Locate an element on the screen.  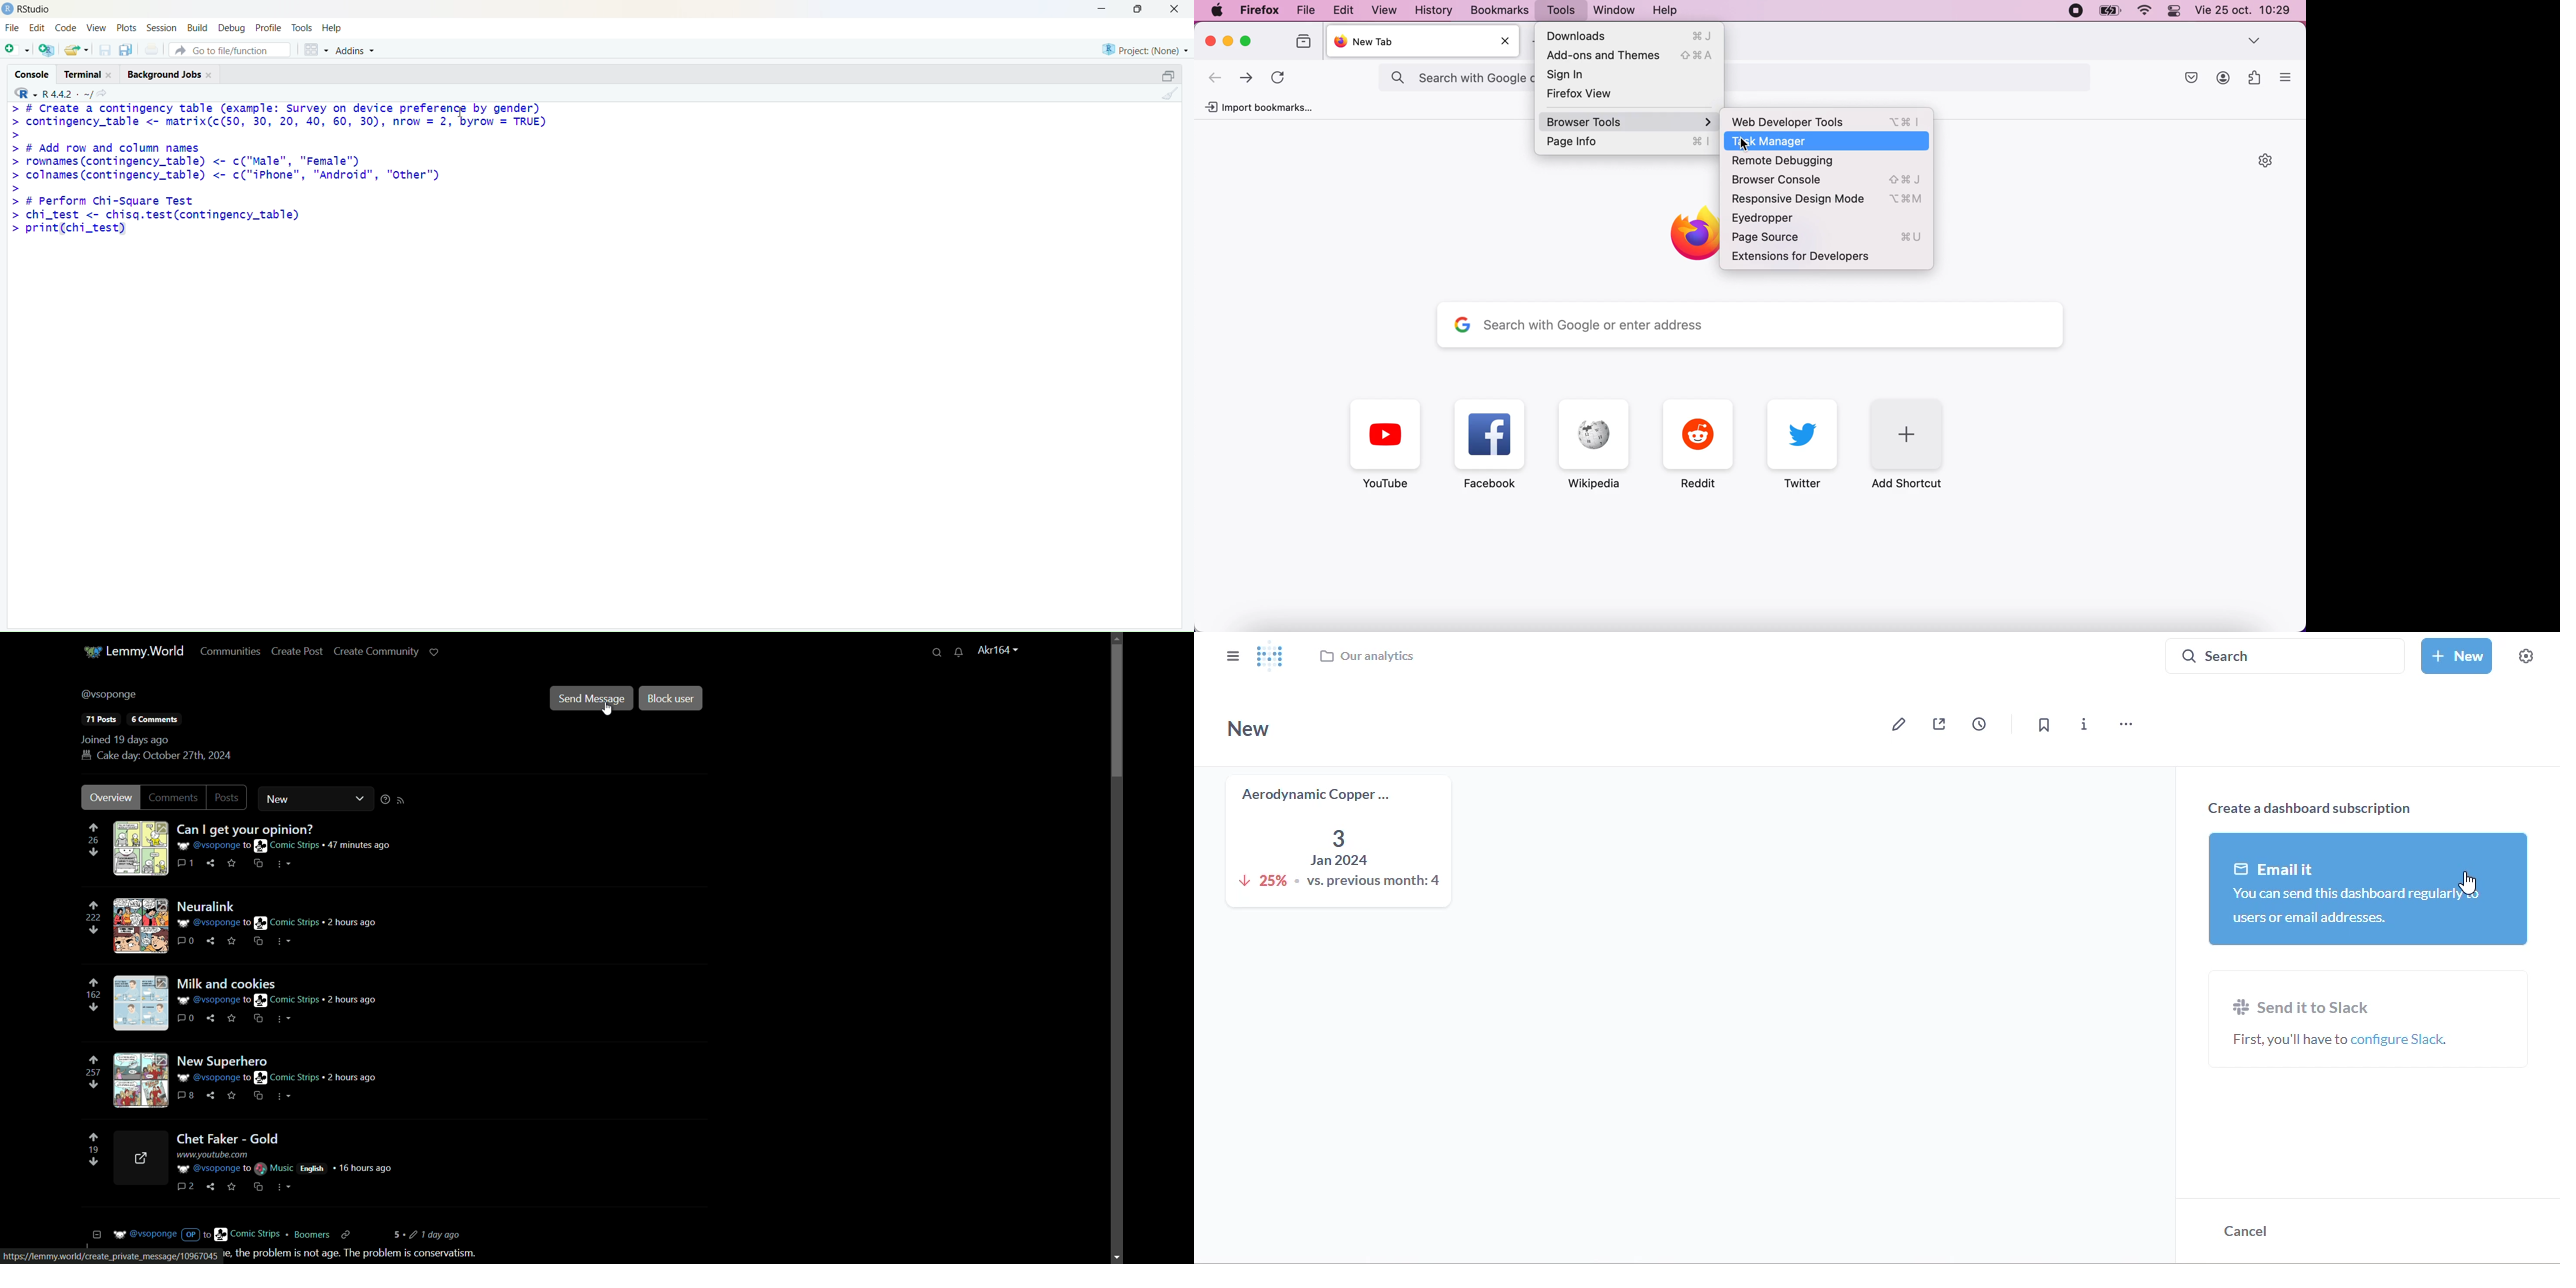
Downloads is located at coordinates (1630, 36).